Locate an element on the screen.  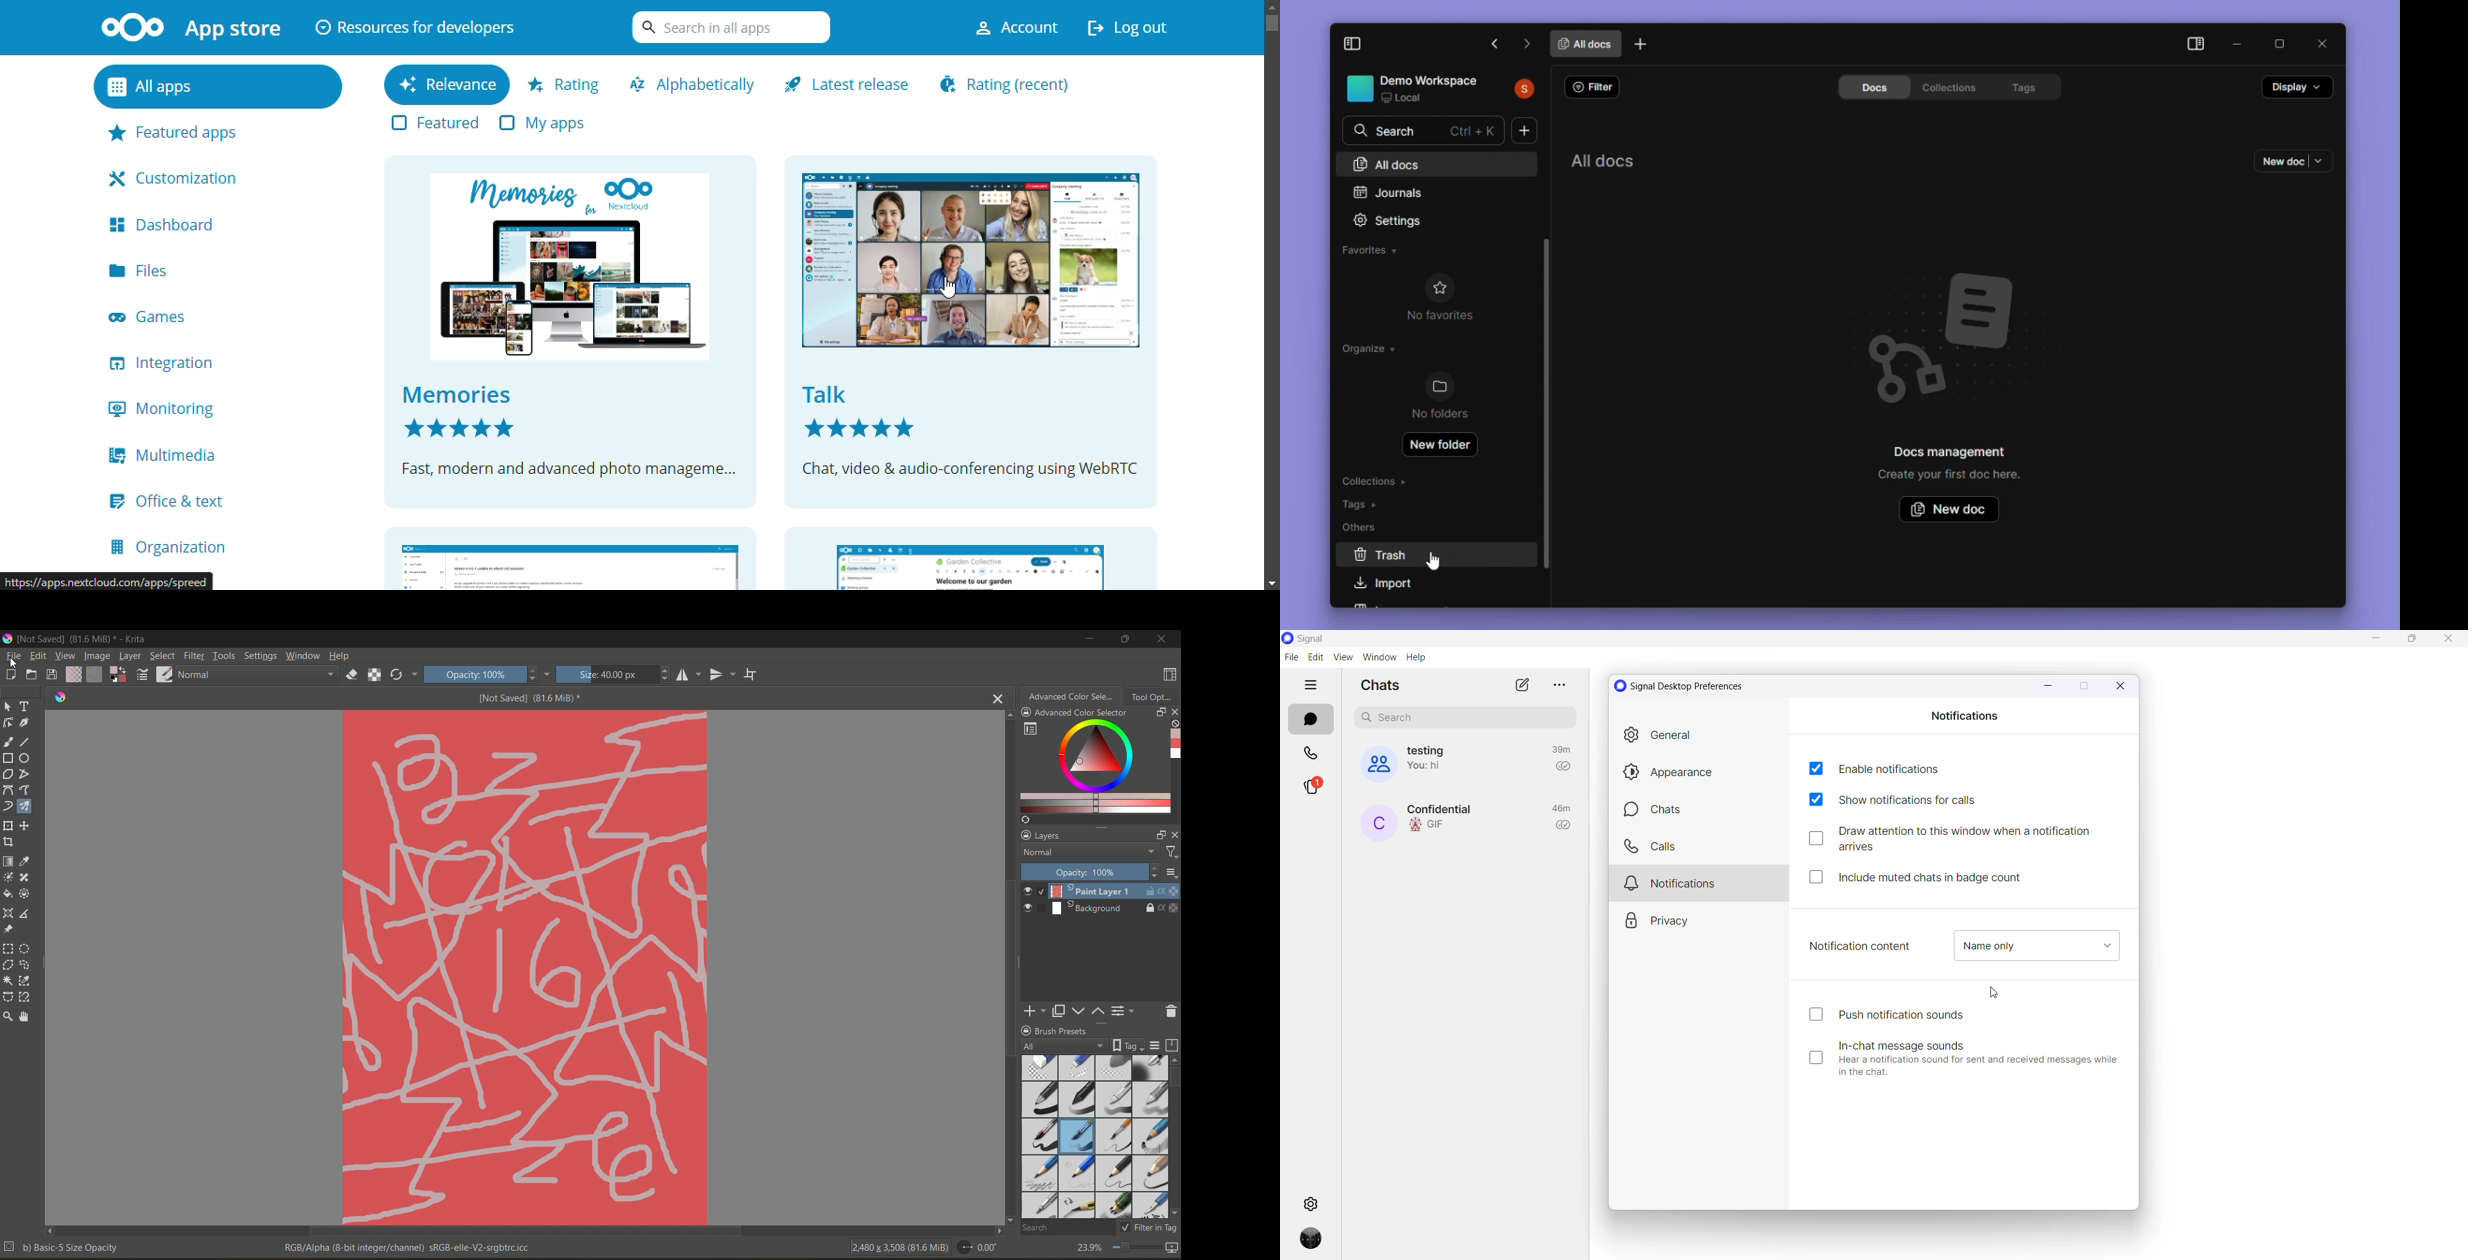
tool is located at coordinates (28, 741).